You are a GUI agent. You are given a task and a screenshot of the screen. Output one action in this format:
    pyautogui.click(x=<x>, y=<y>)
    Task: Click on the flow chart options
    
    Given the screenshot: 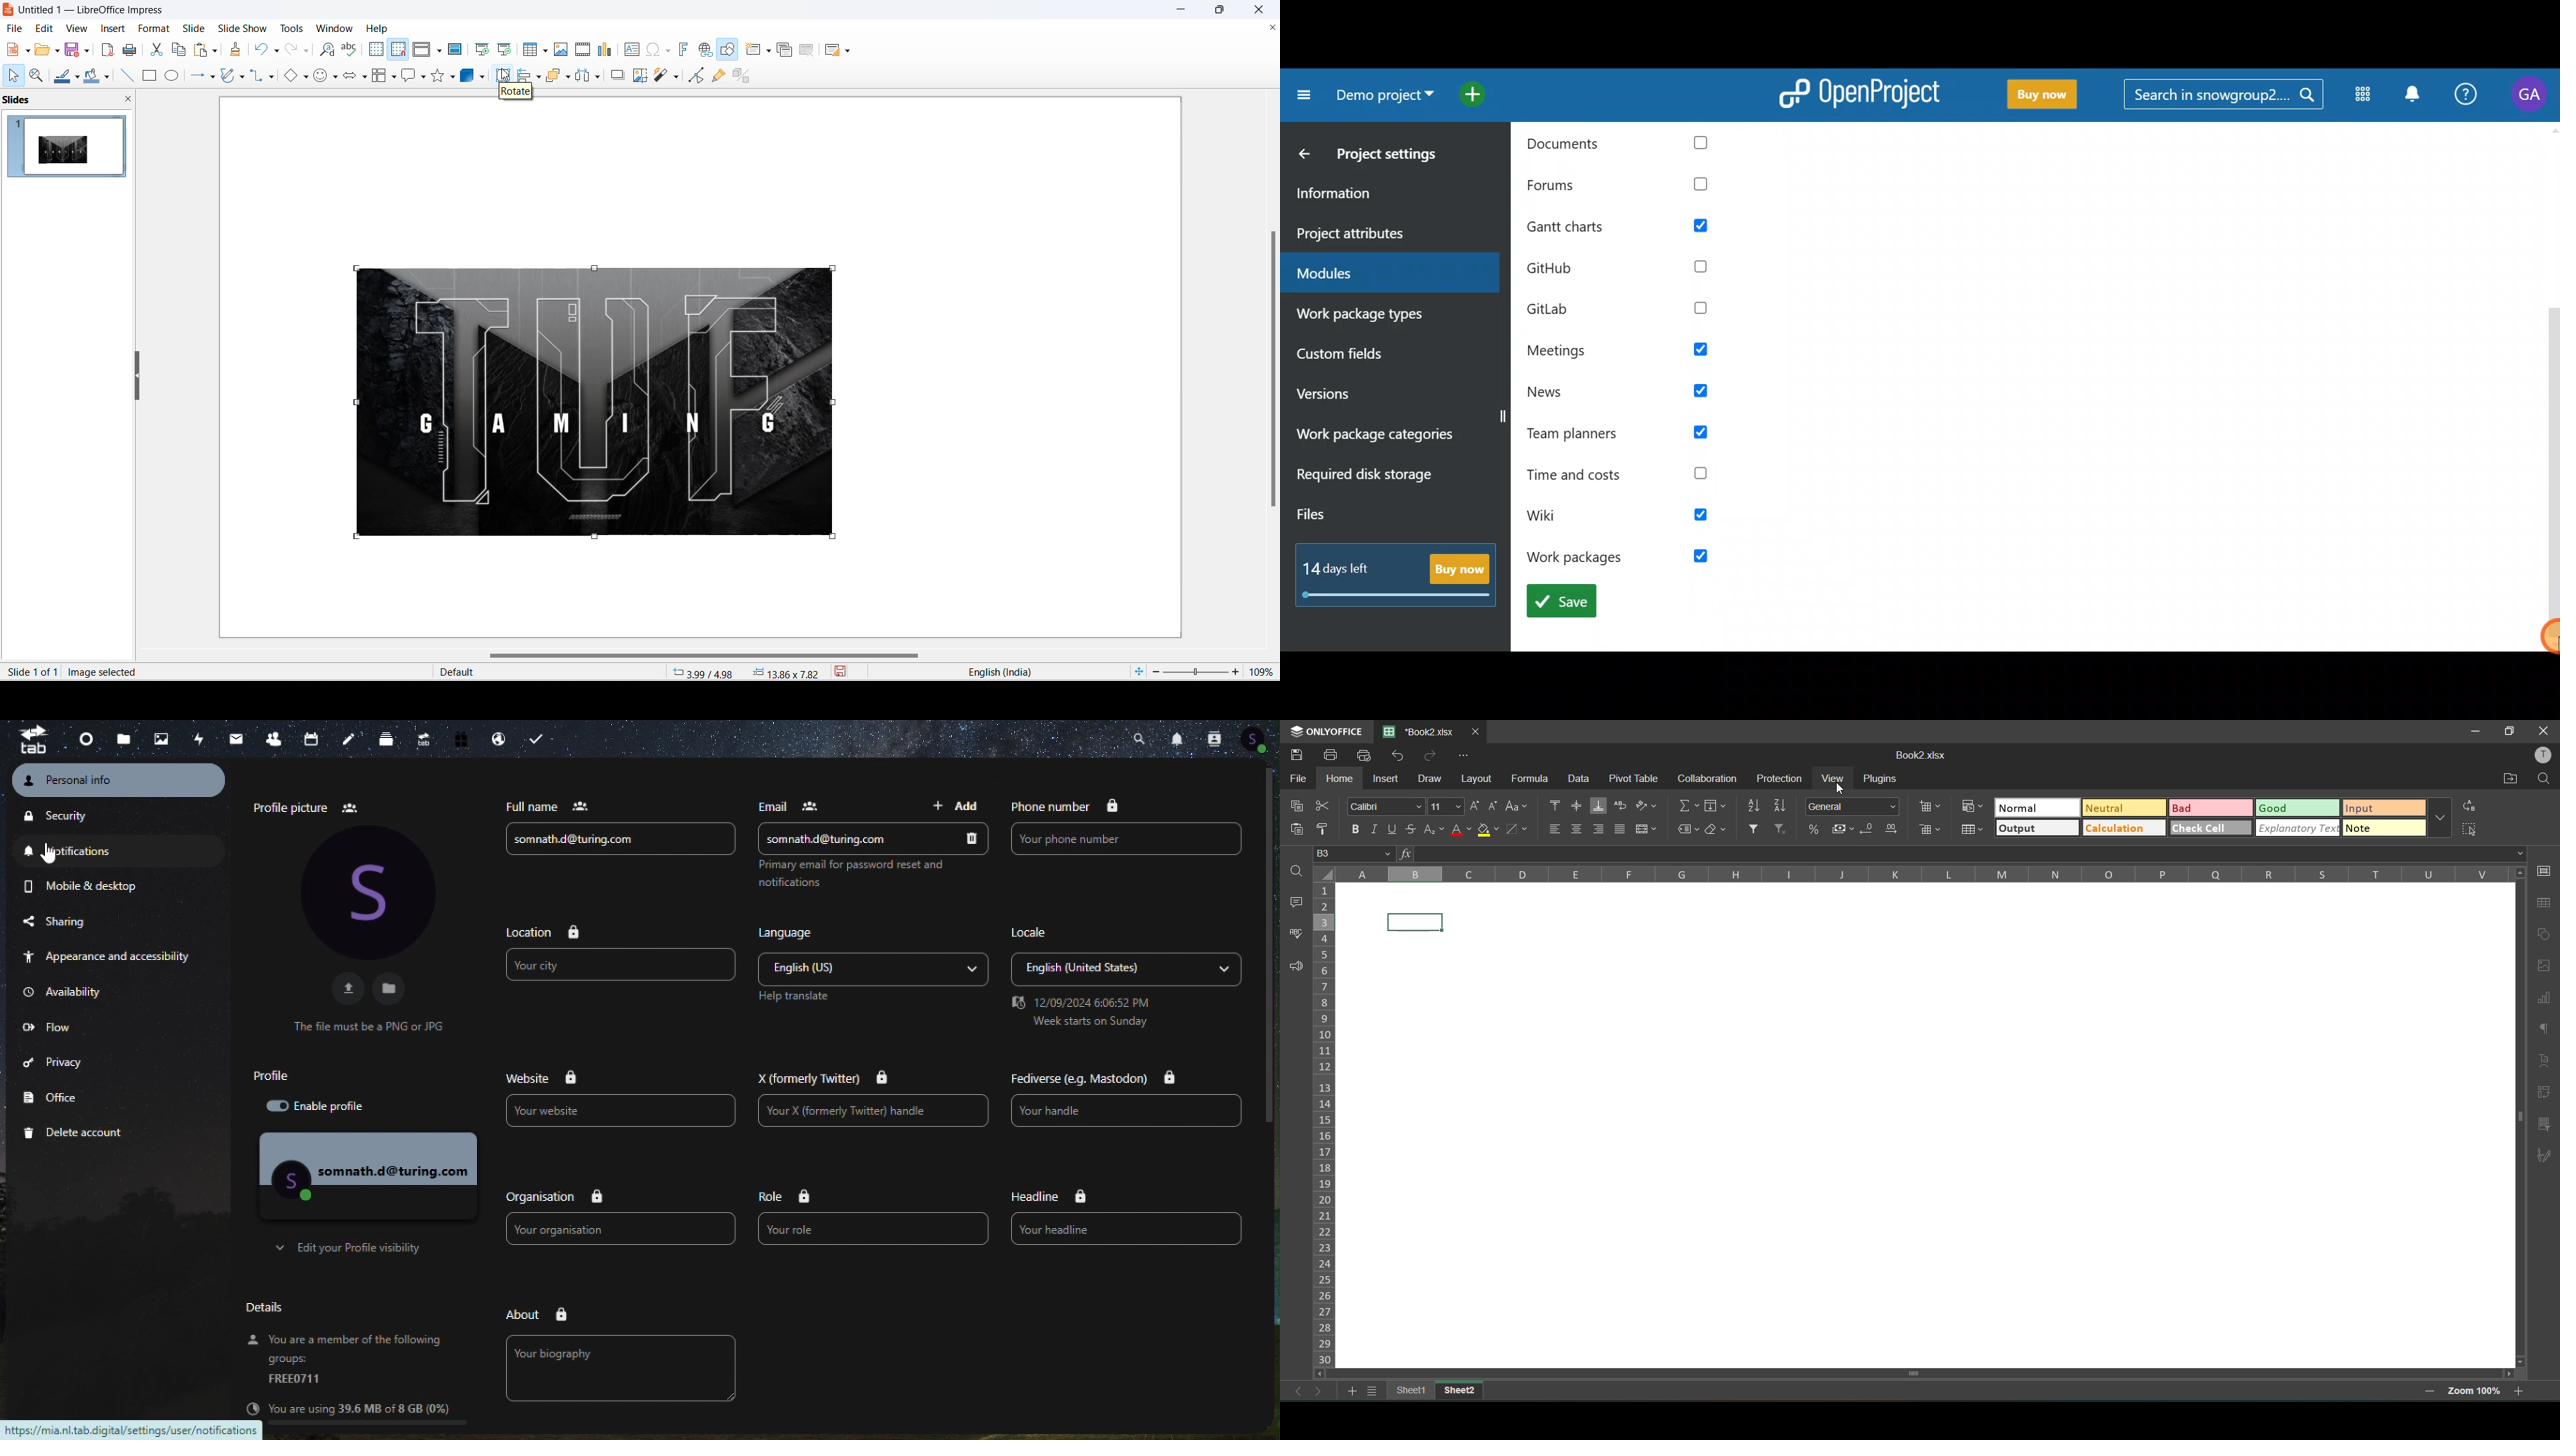 What is the action you would take?
    pyautogui.click(x=394, y=78)
    